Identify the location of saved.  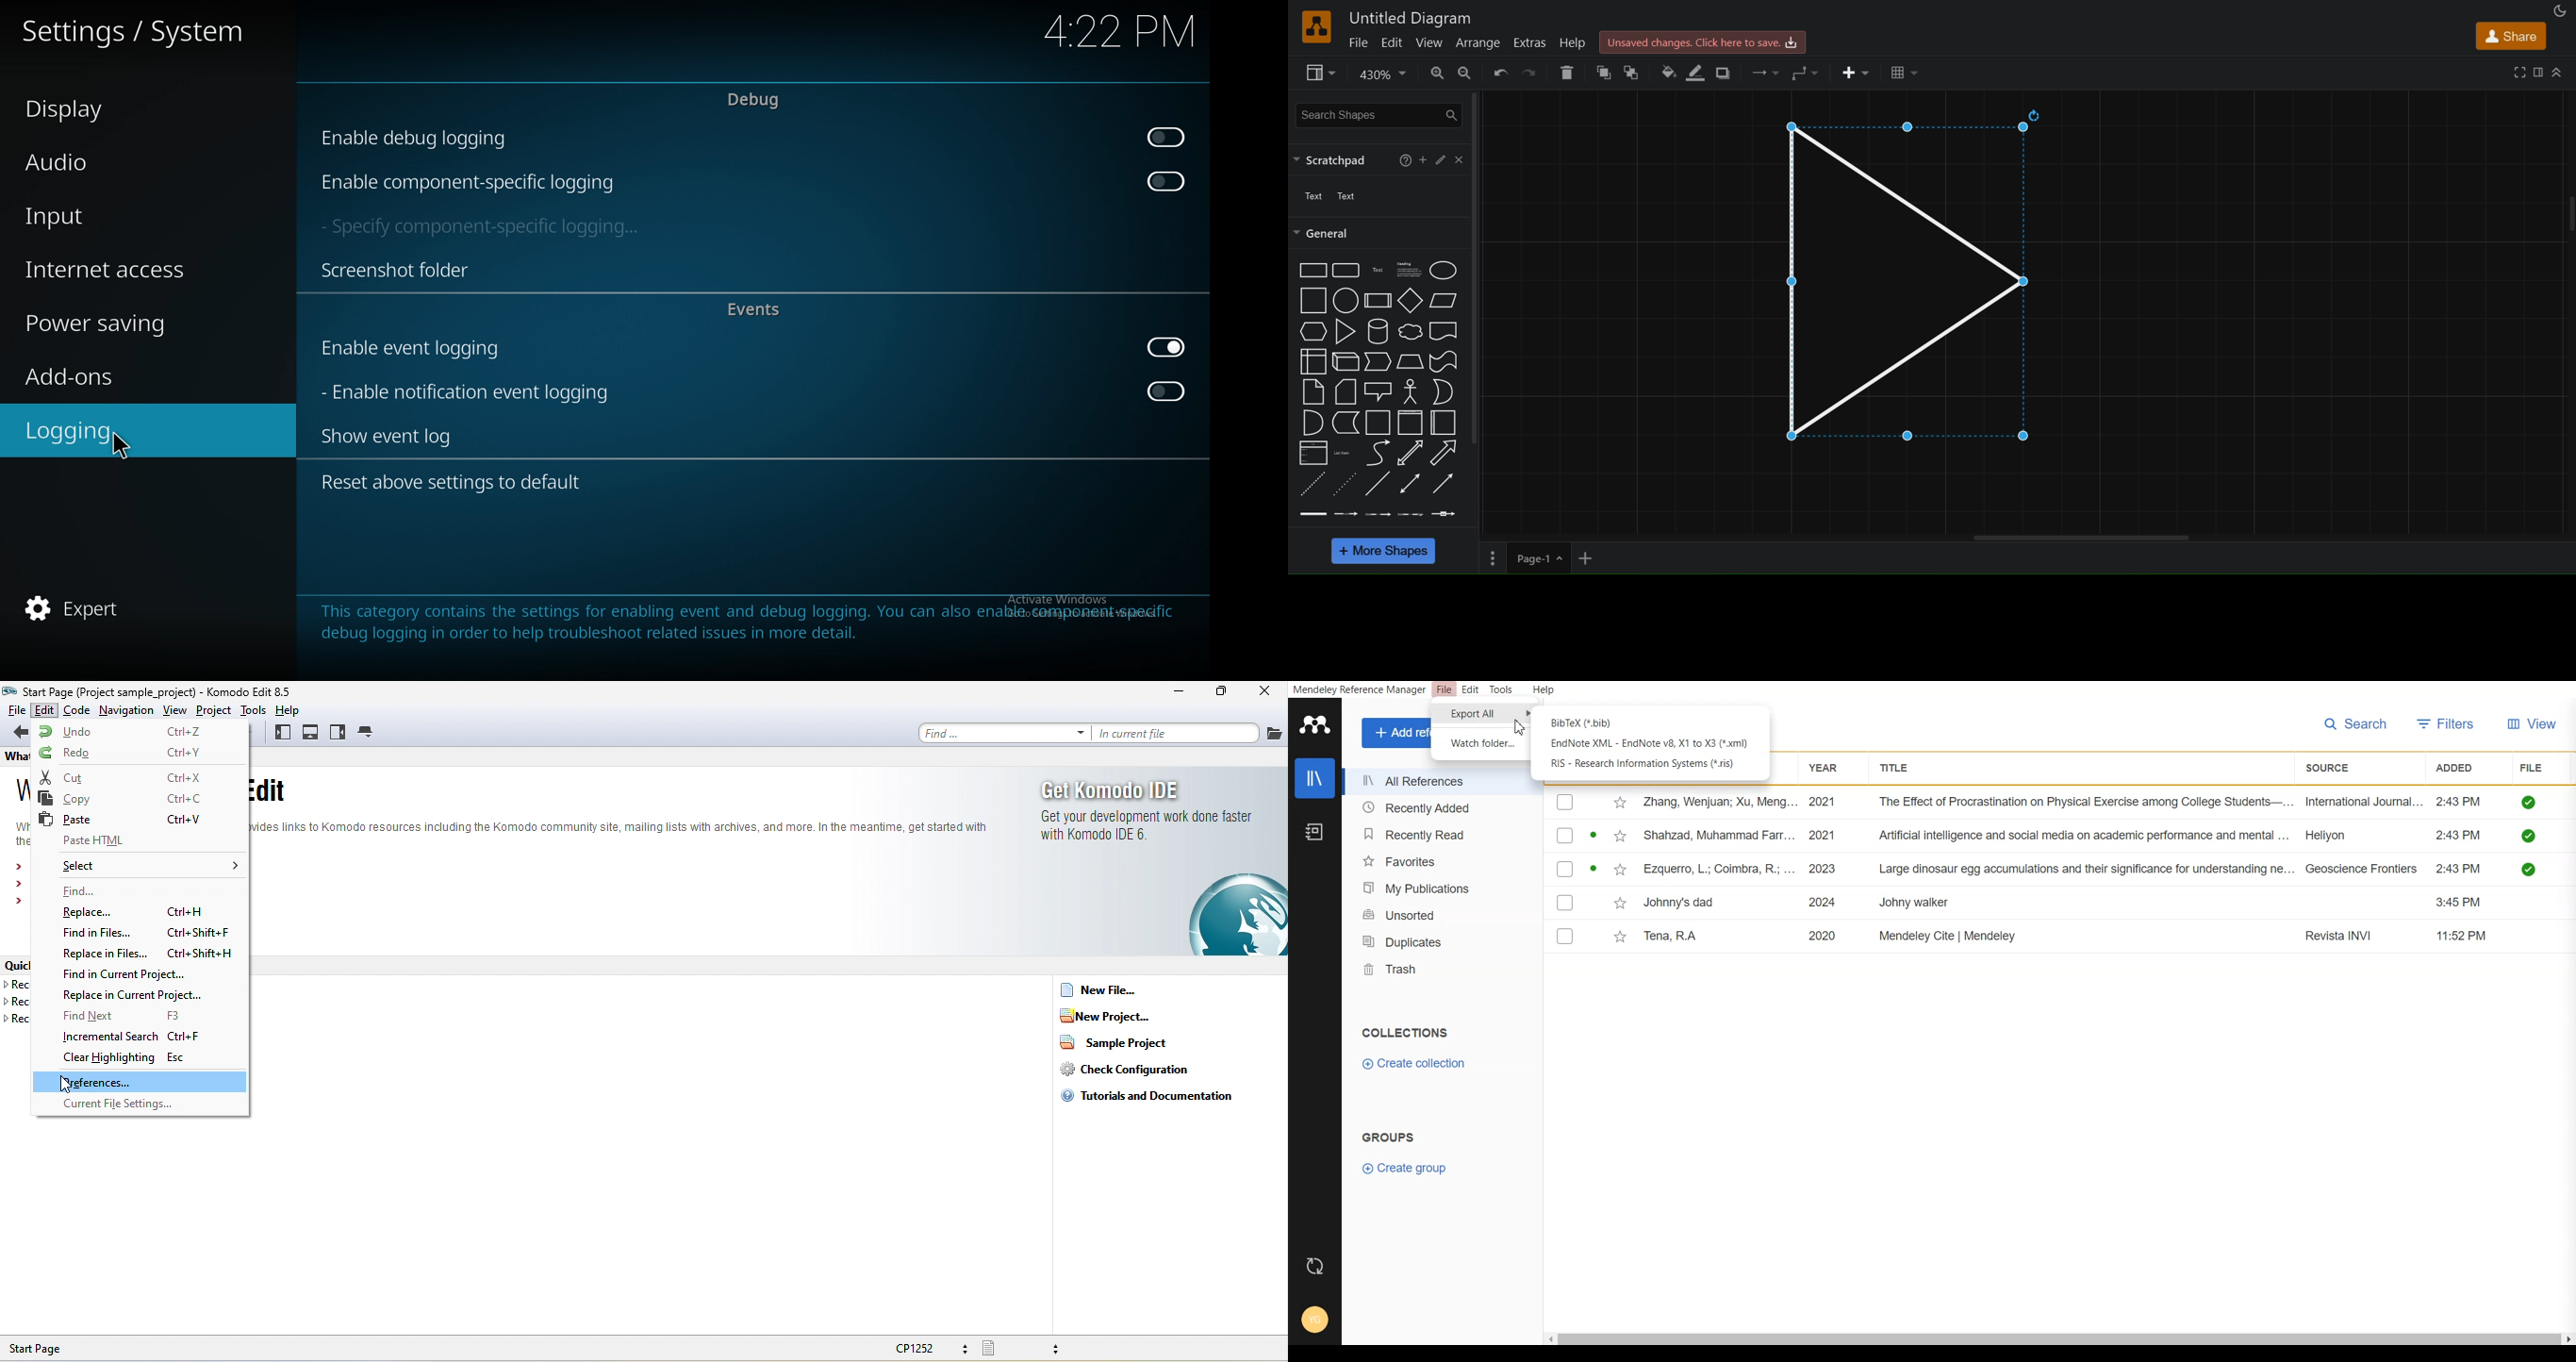
(2530, 869).